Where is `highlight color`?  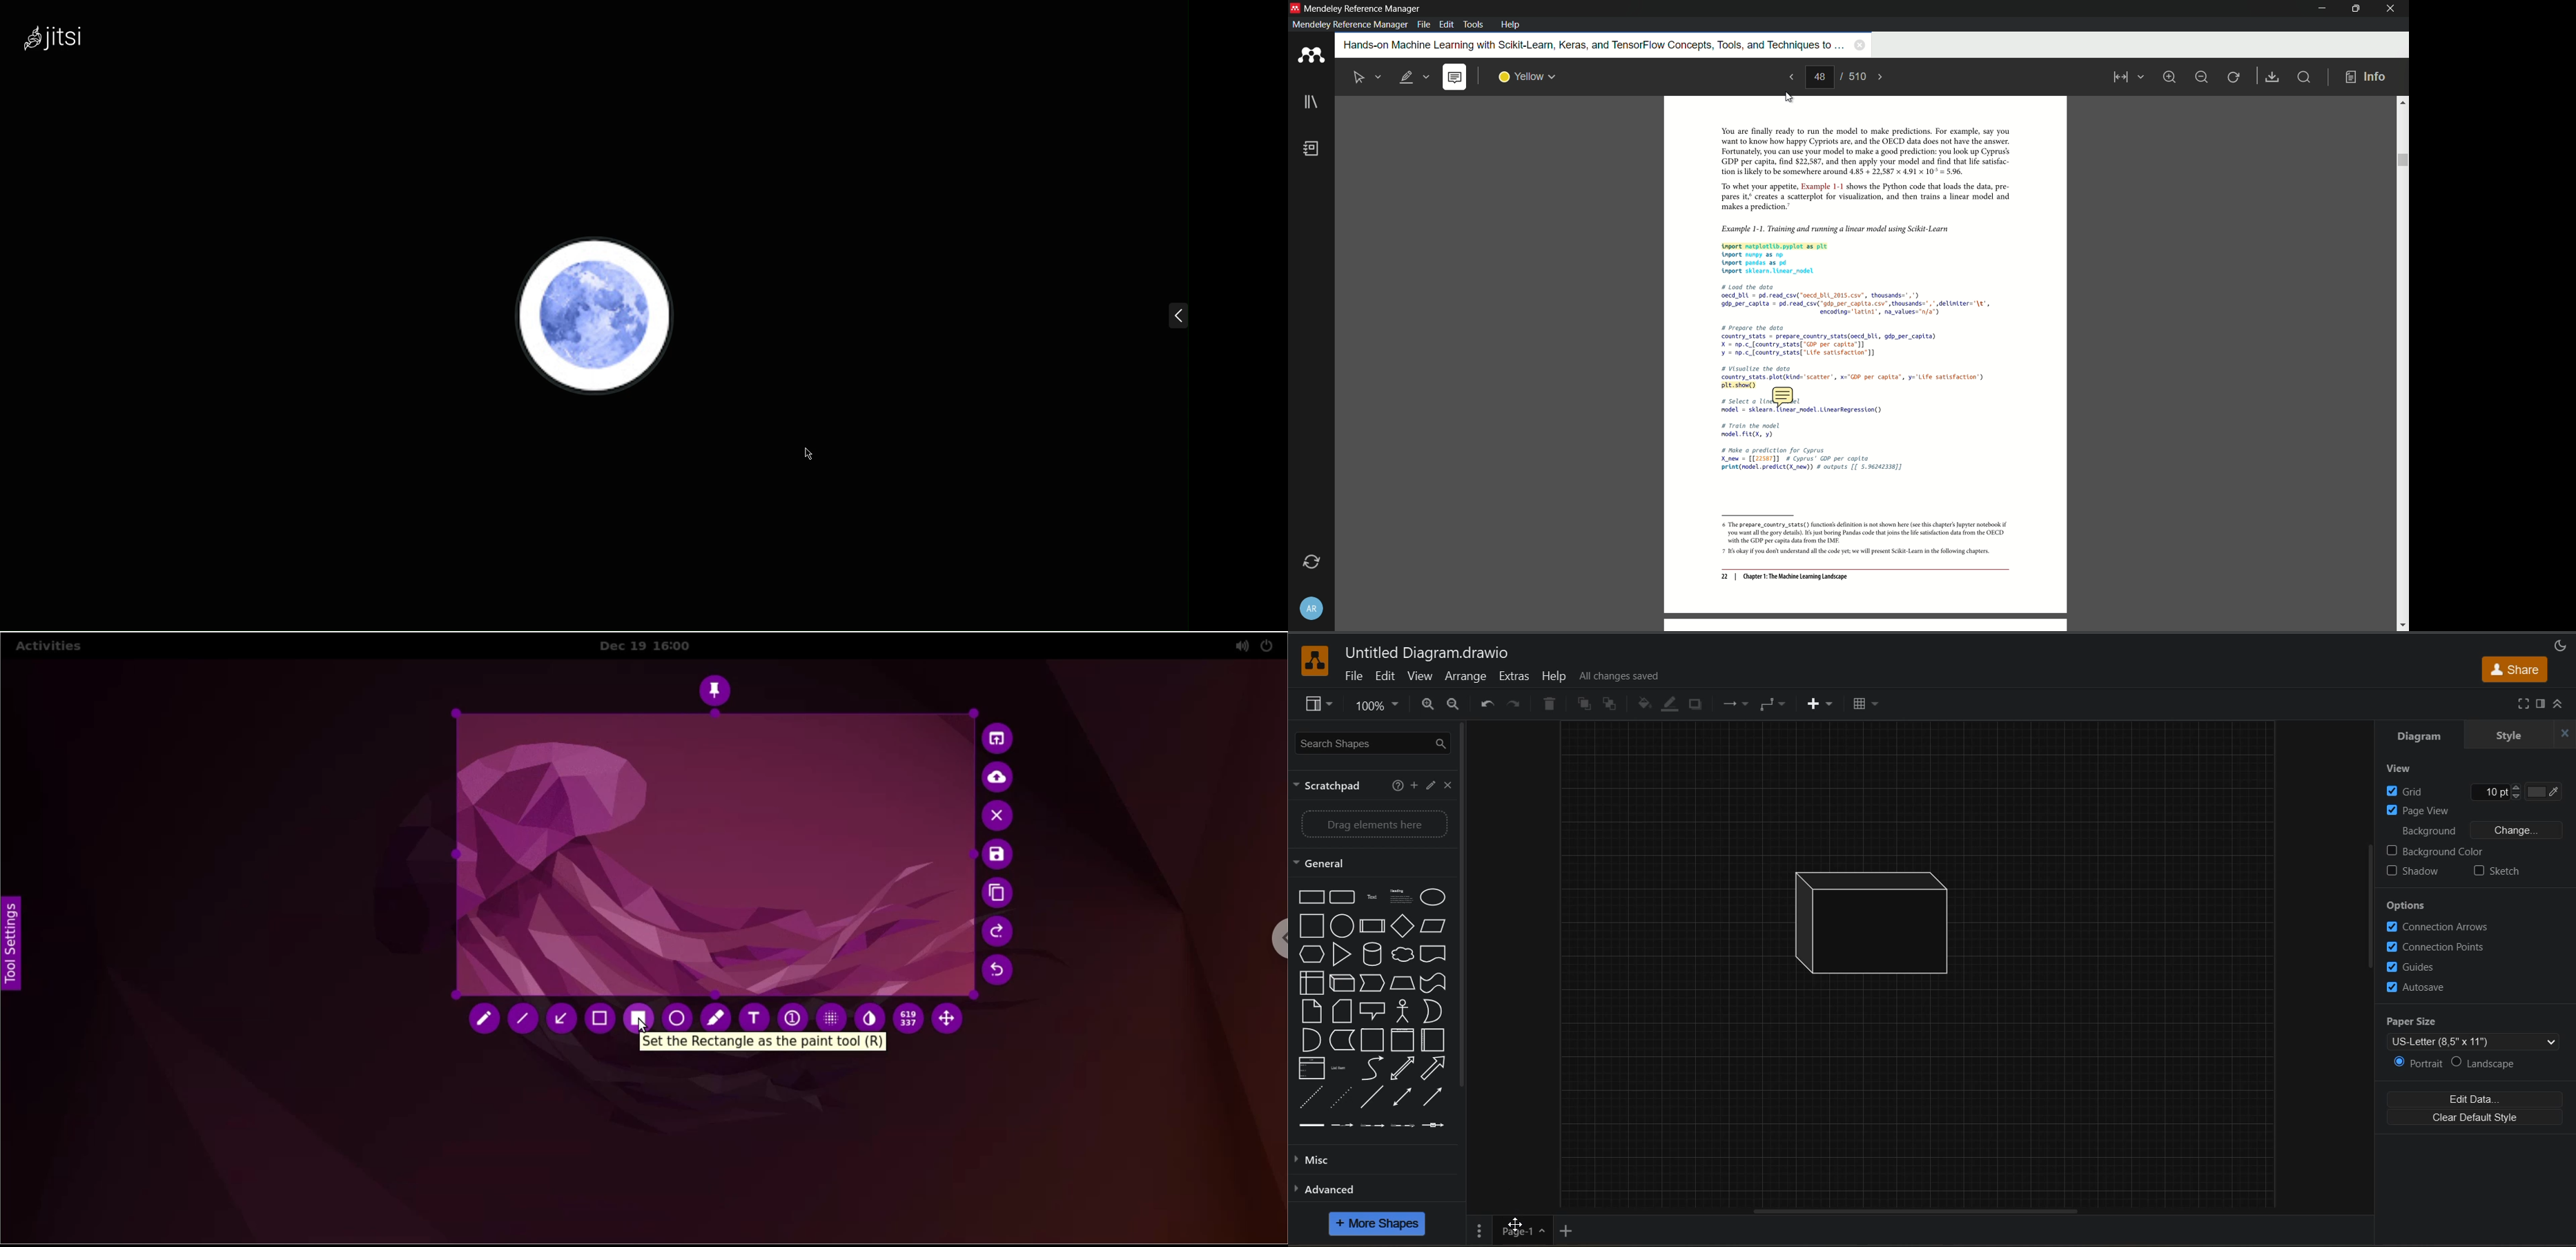
highlight color is located at coordinates (1528, 77).